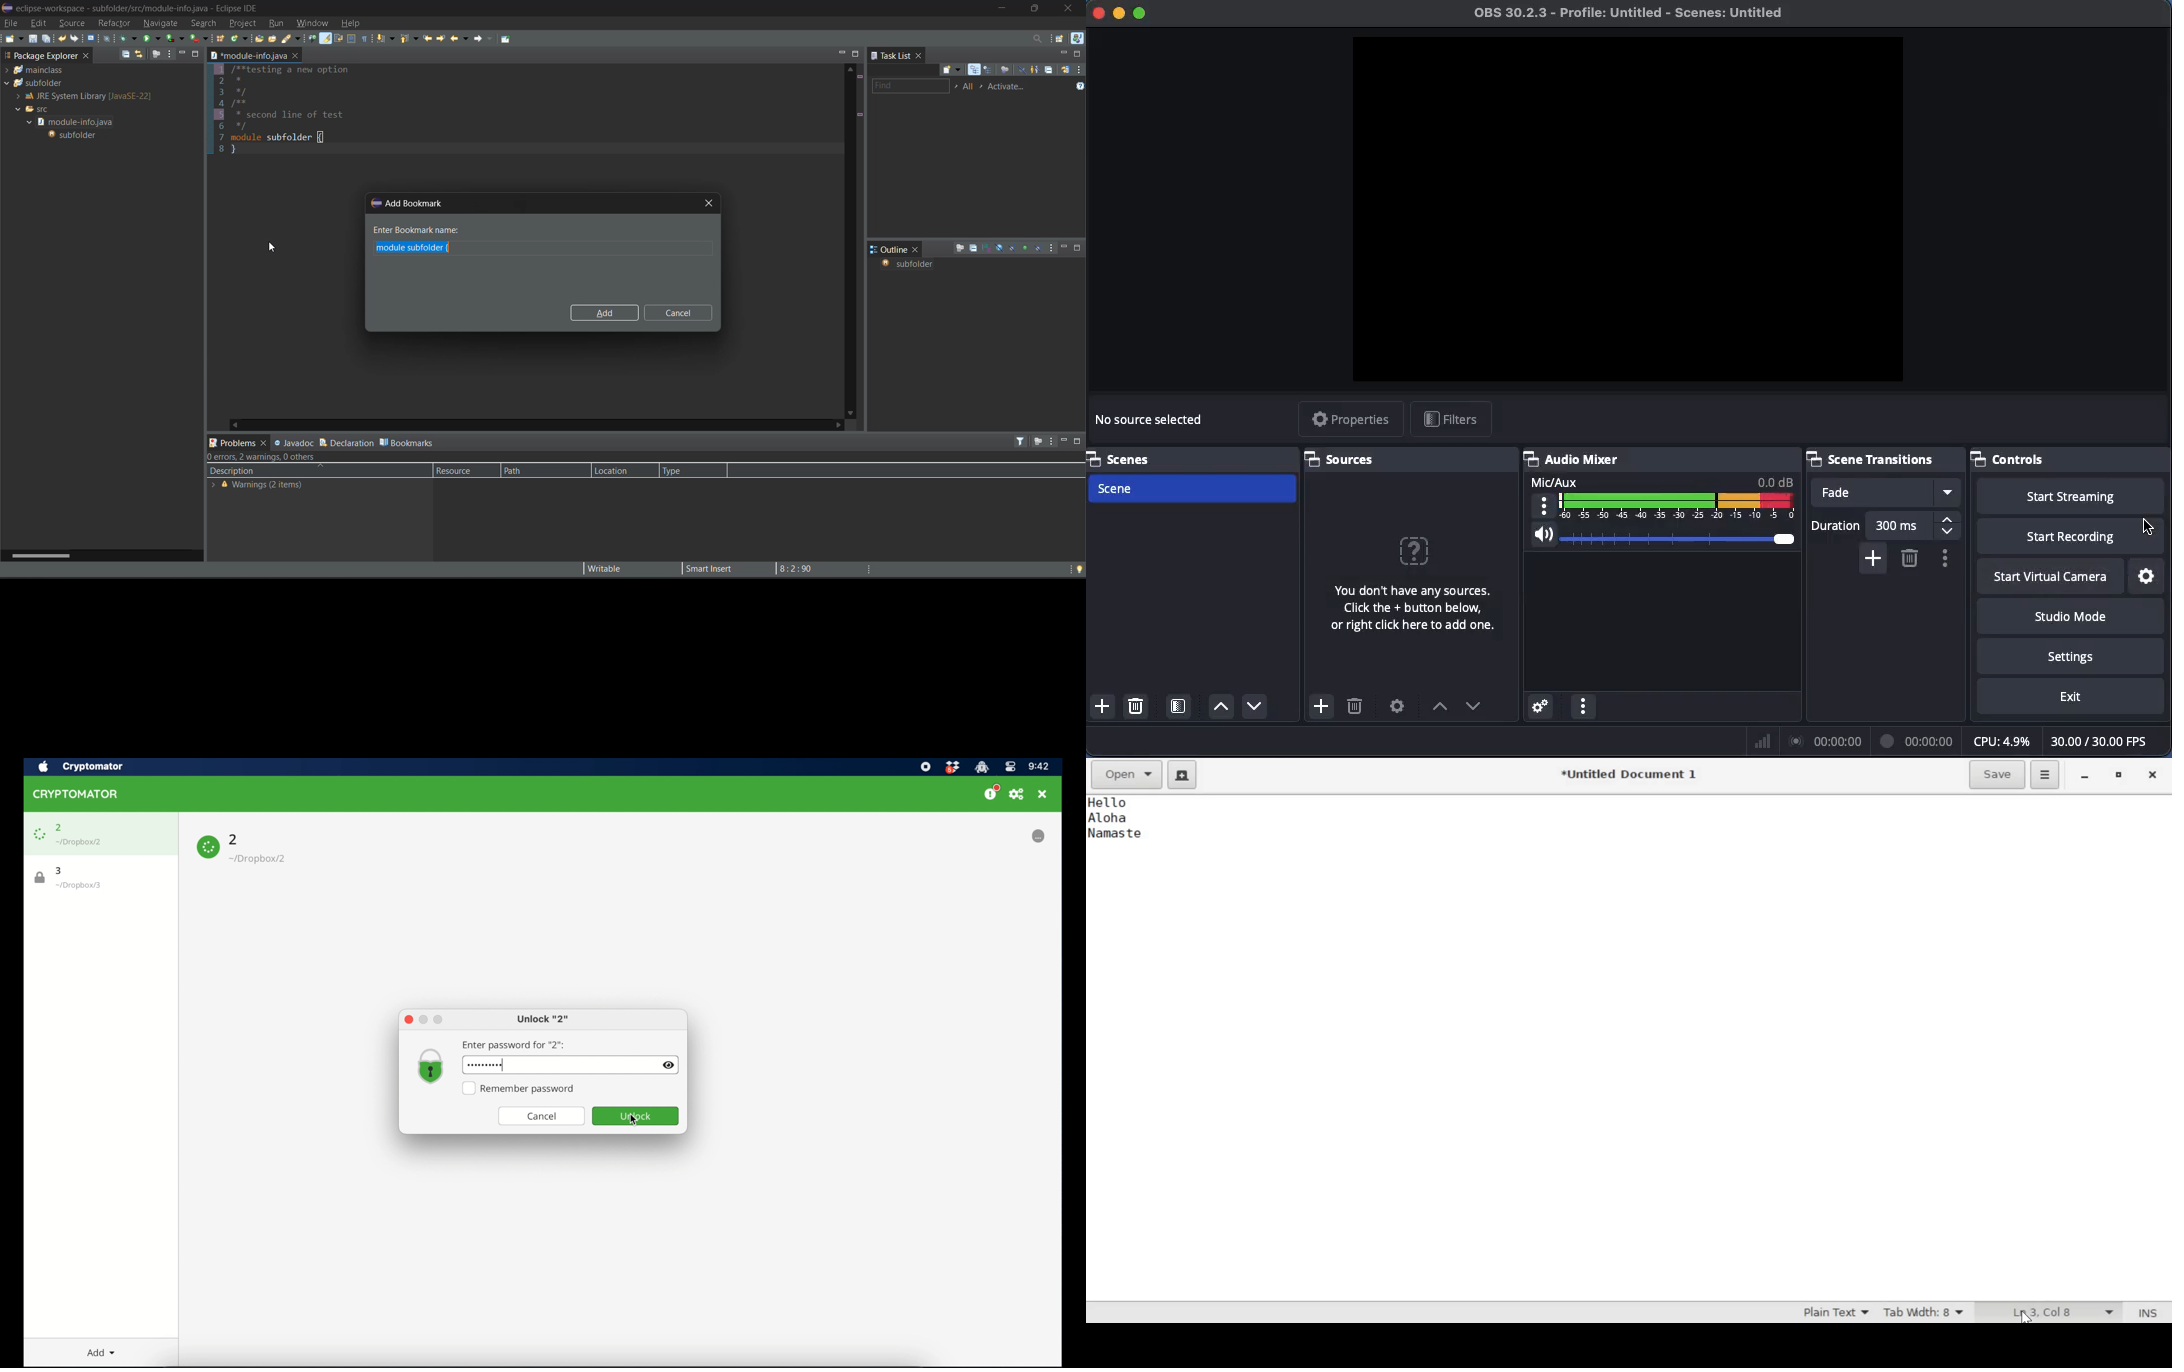 This screenshot has width=2184, height=1372. I want to click on unlock 2, so click(543, 1020).